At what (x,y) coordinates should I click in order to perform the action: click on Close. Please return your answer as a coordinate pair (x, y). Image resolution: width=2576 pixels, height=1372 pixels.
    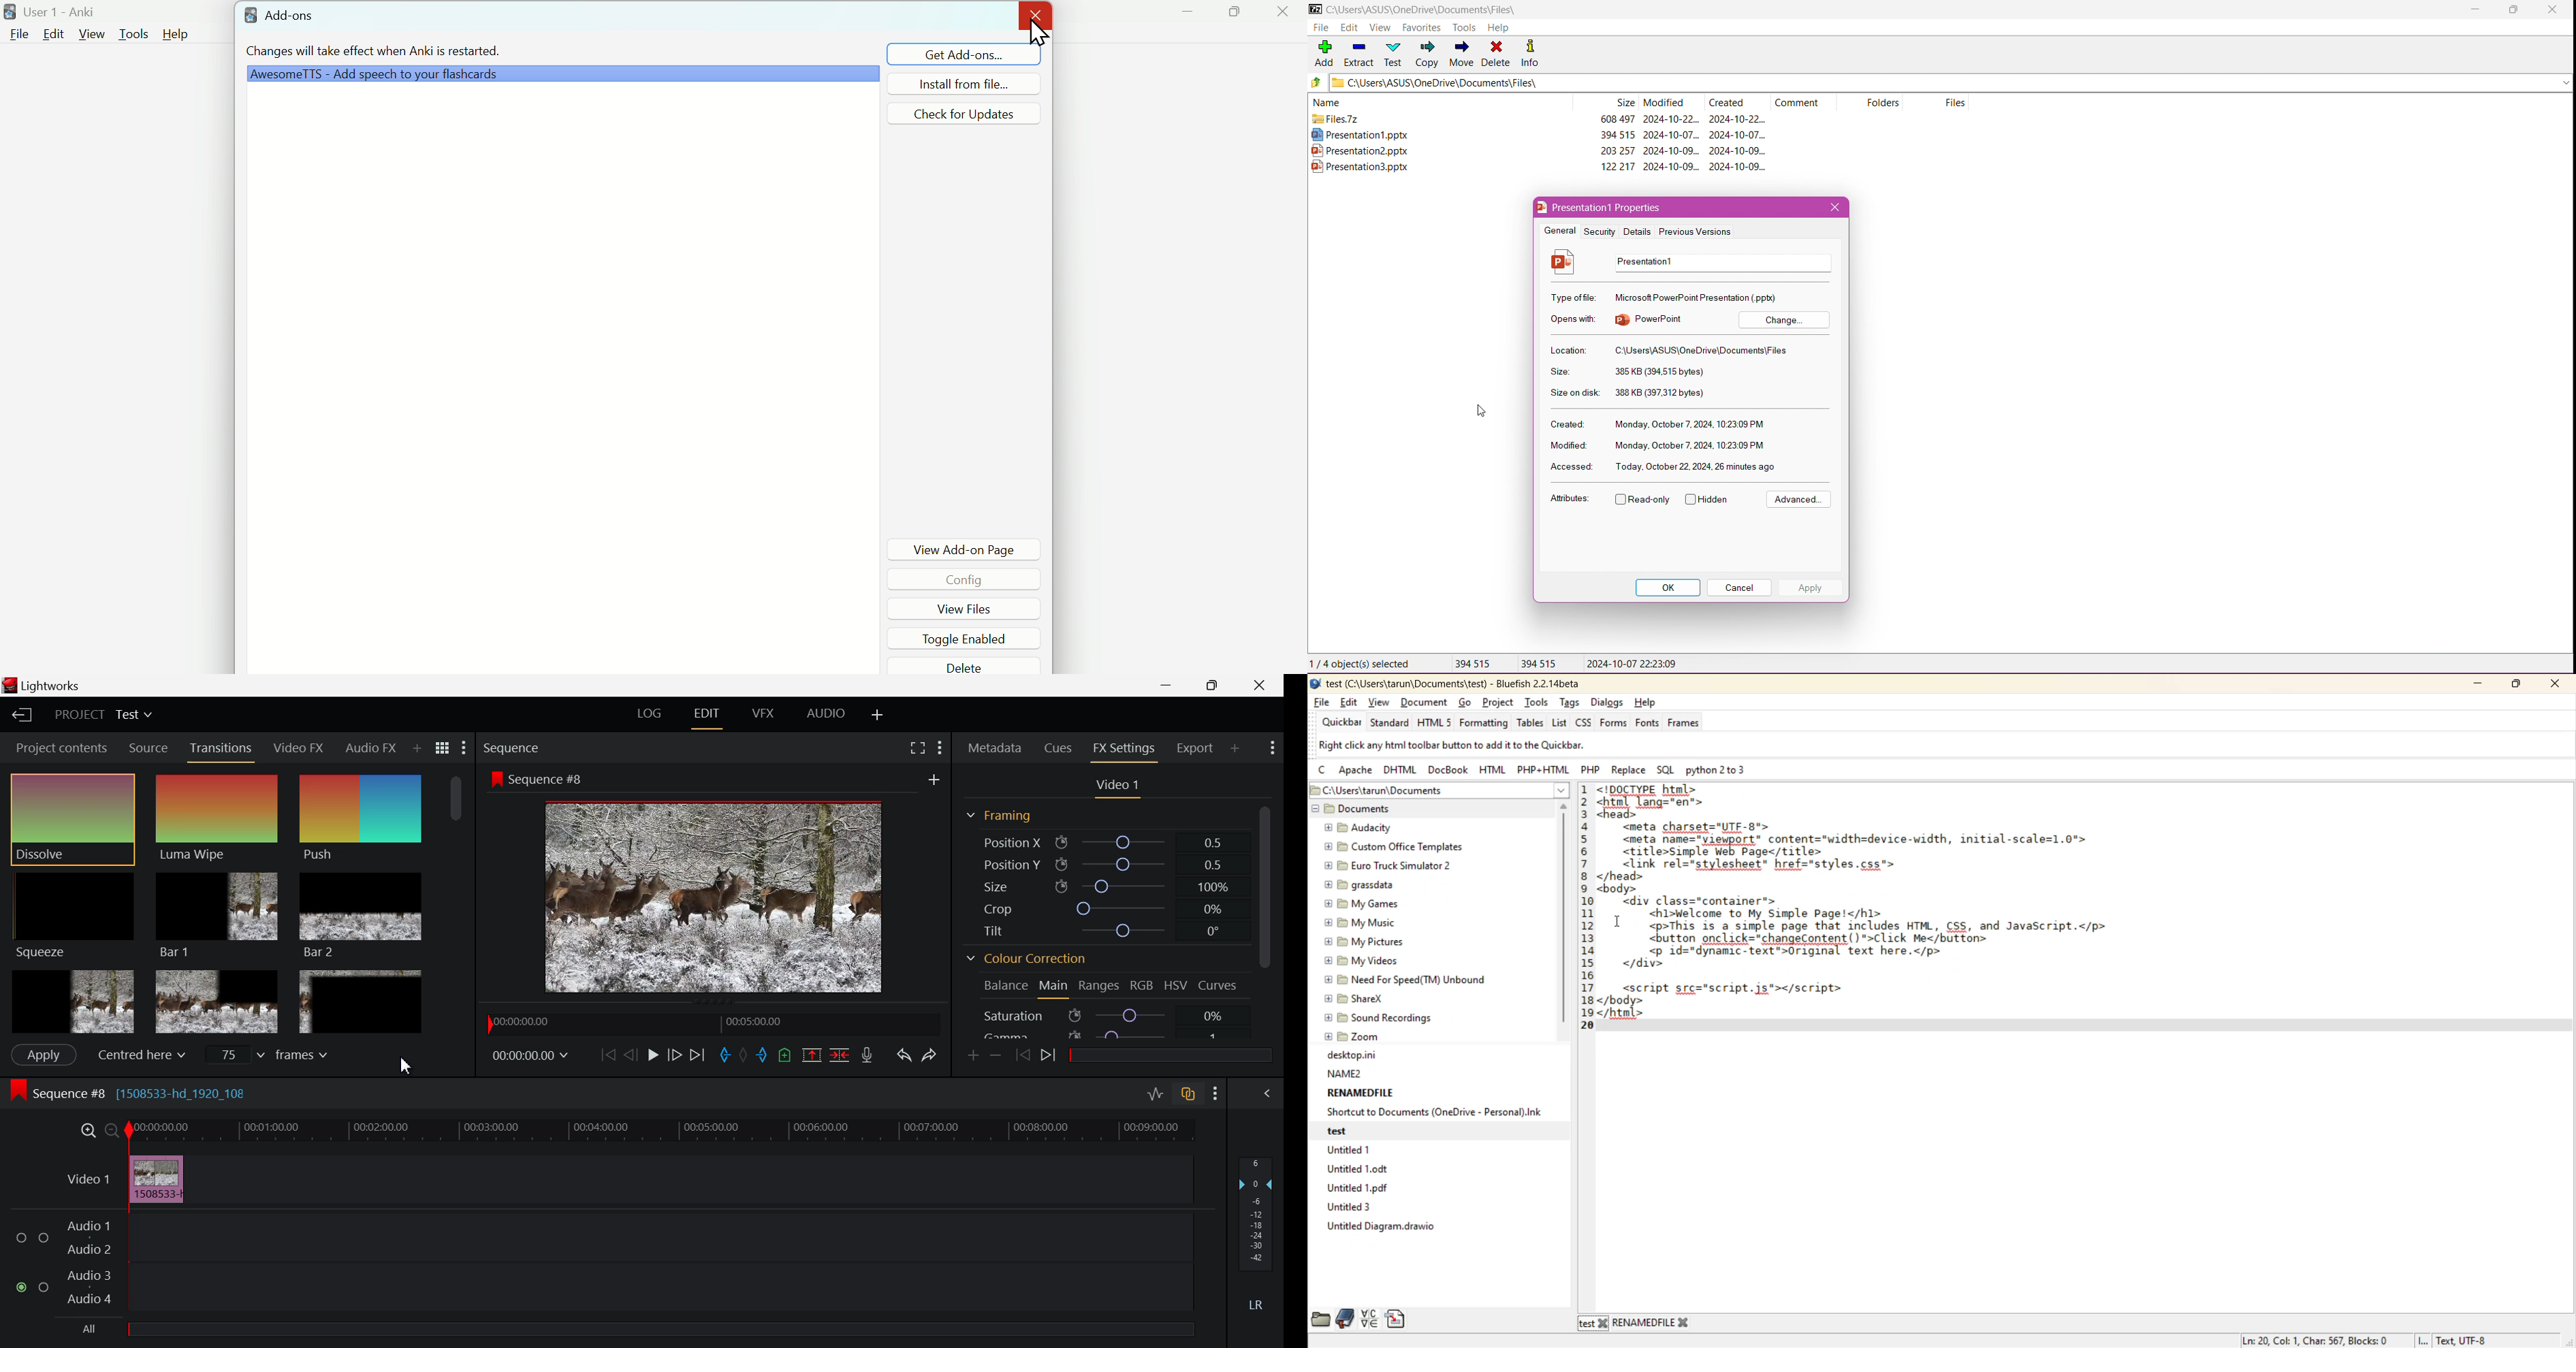
    Looking at the image, I should click on (1260, 685).